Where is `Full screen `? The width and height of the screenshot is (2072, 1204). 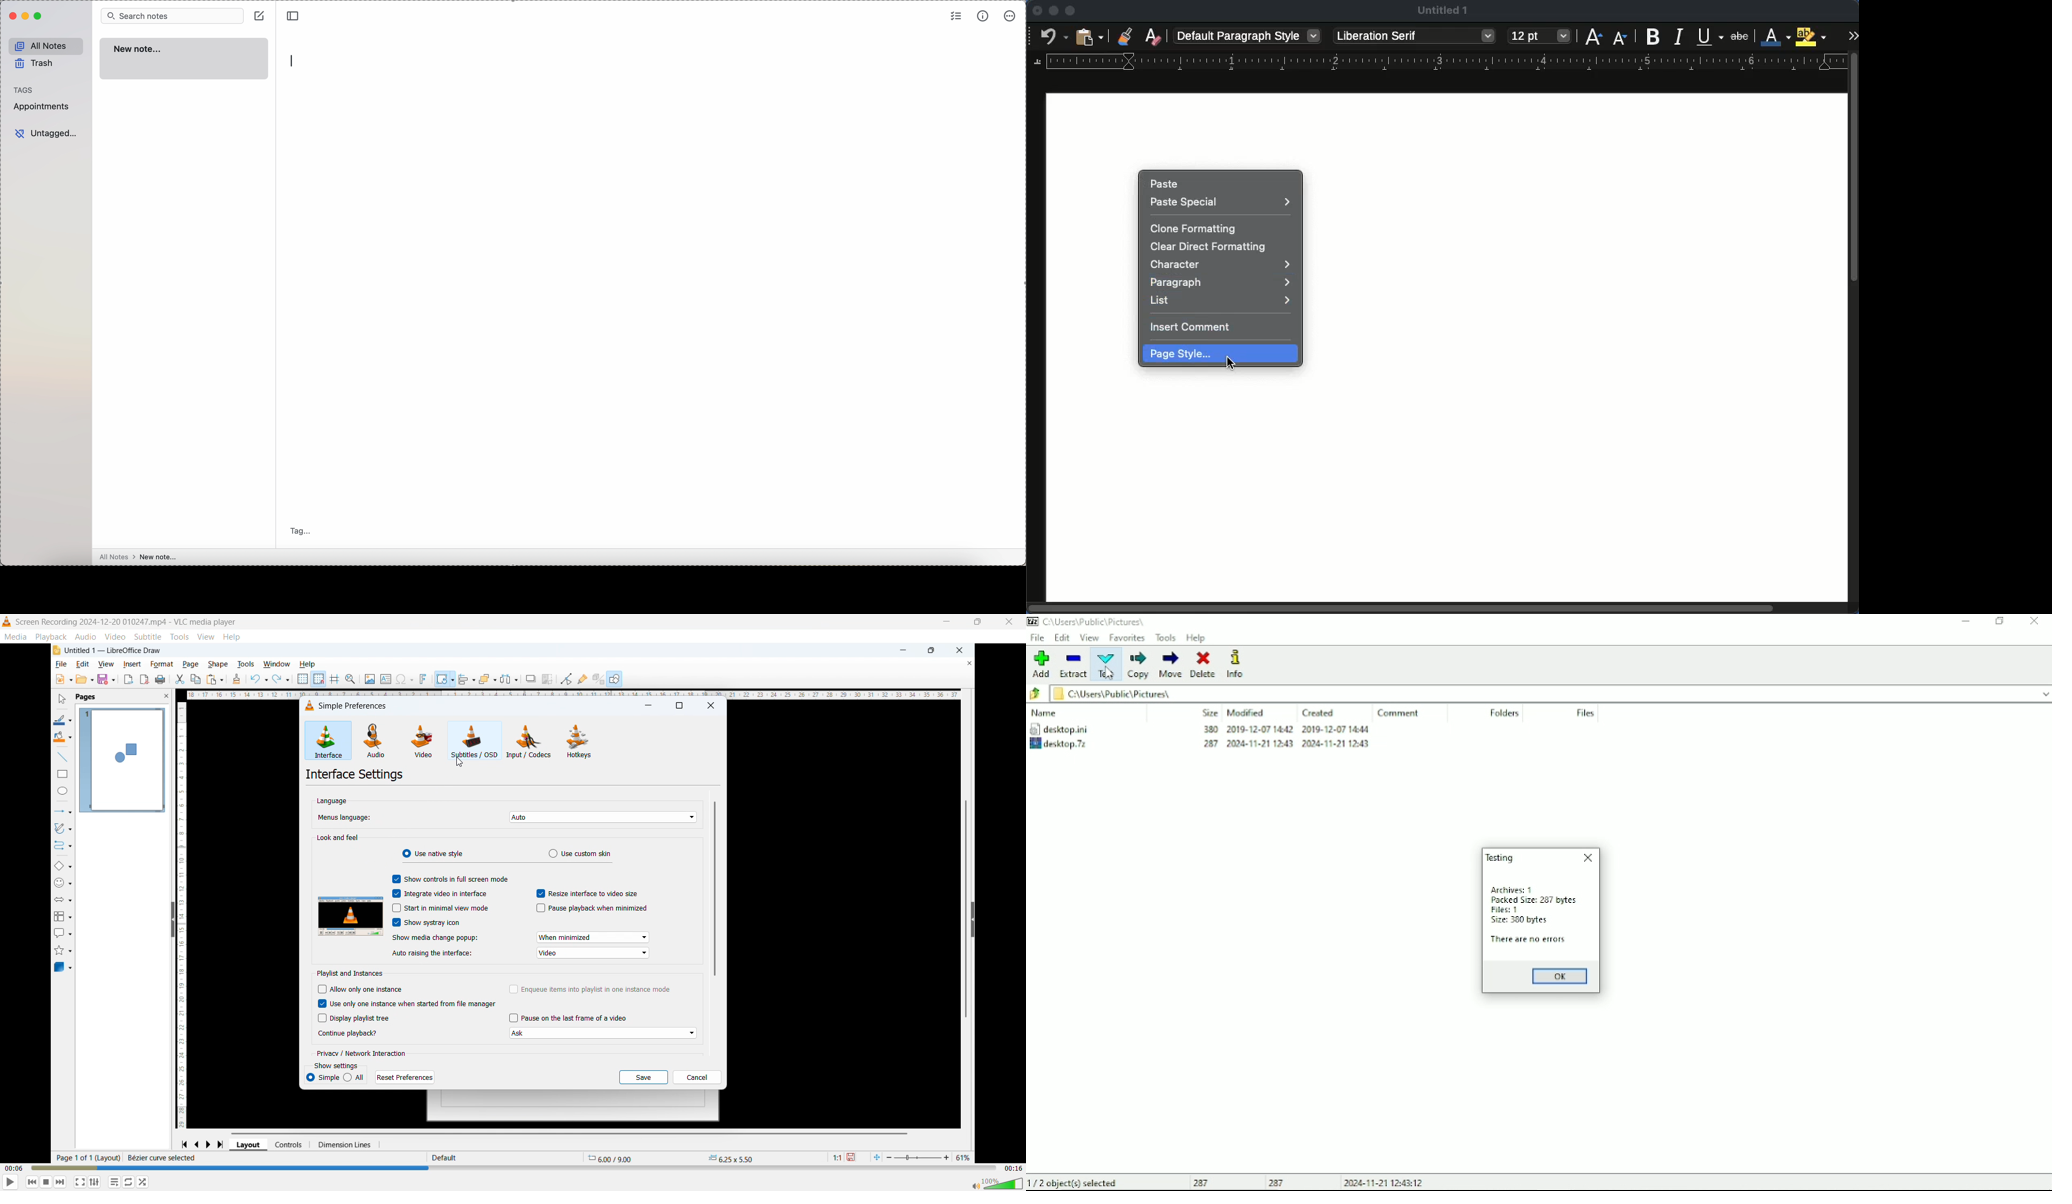
Full screen  is located at coordinates (80, 1182).